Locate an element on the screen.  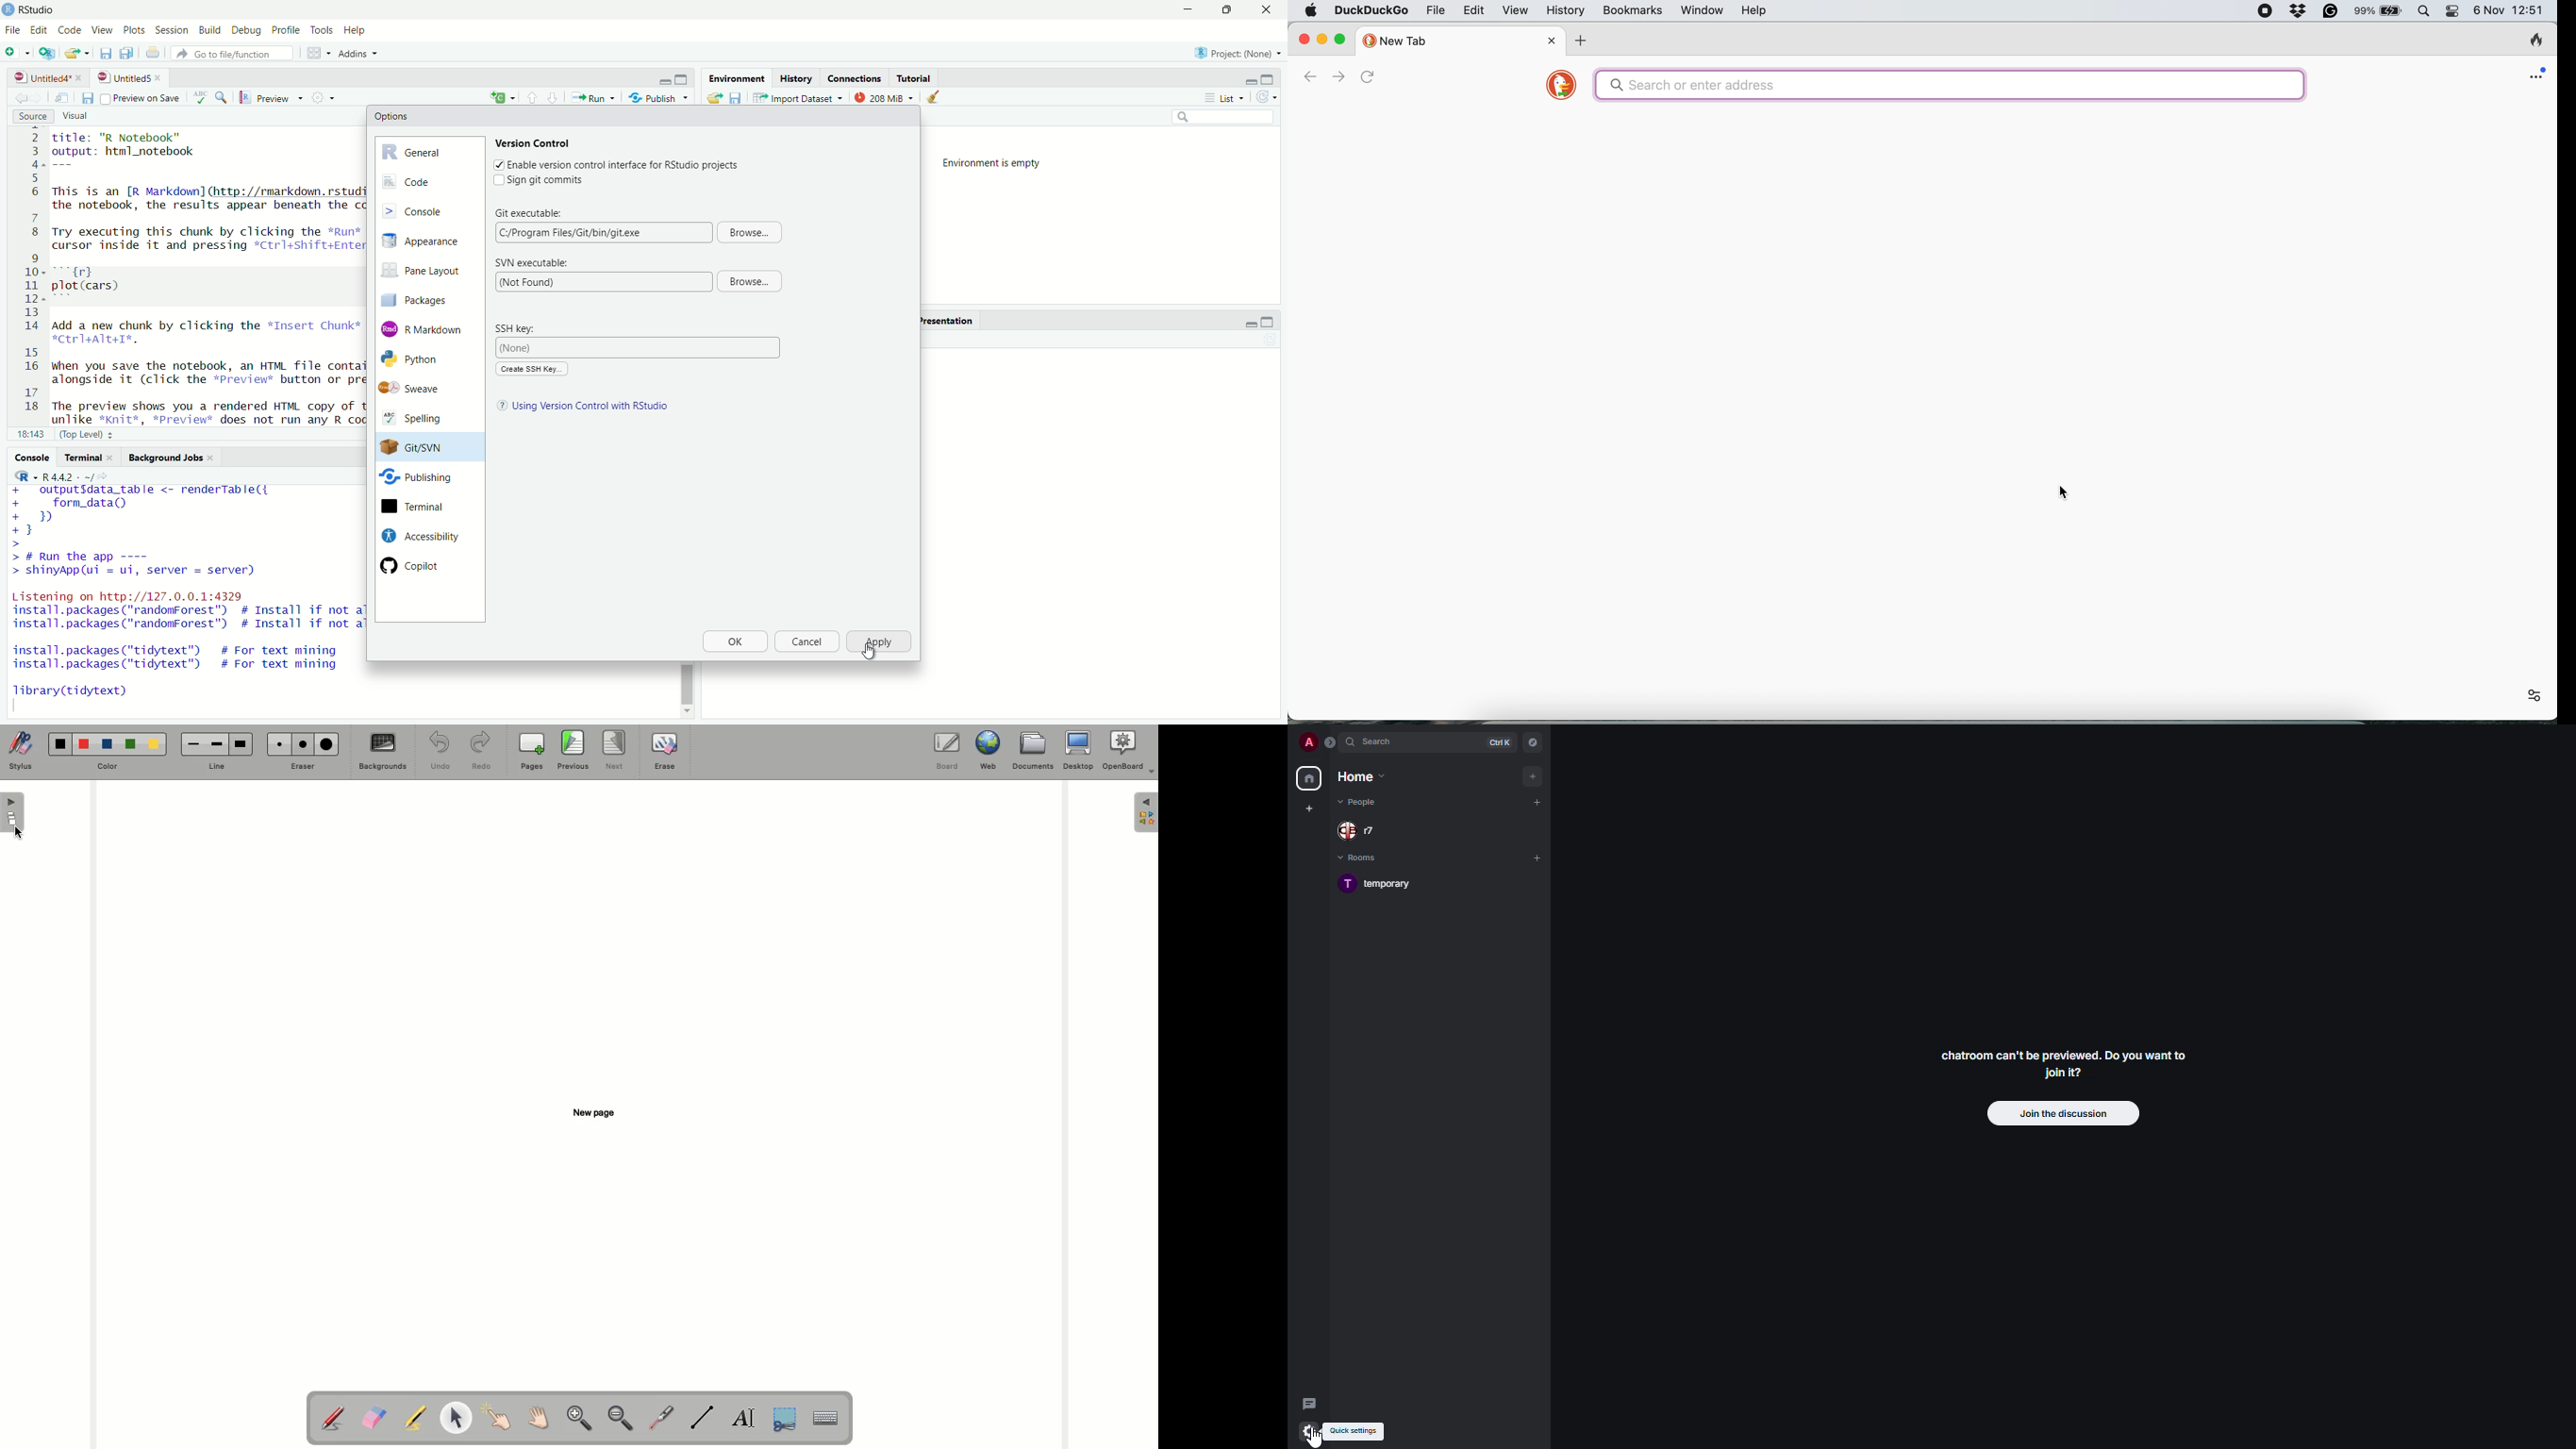
up is located at coordinates (553, 97).